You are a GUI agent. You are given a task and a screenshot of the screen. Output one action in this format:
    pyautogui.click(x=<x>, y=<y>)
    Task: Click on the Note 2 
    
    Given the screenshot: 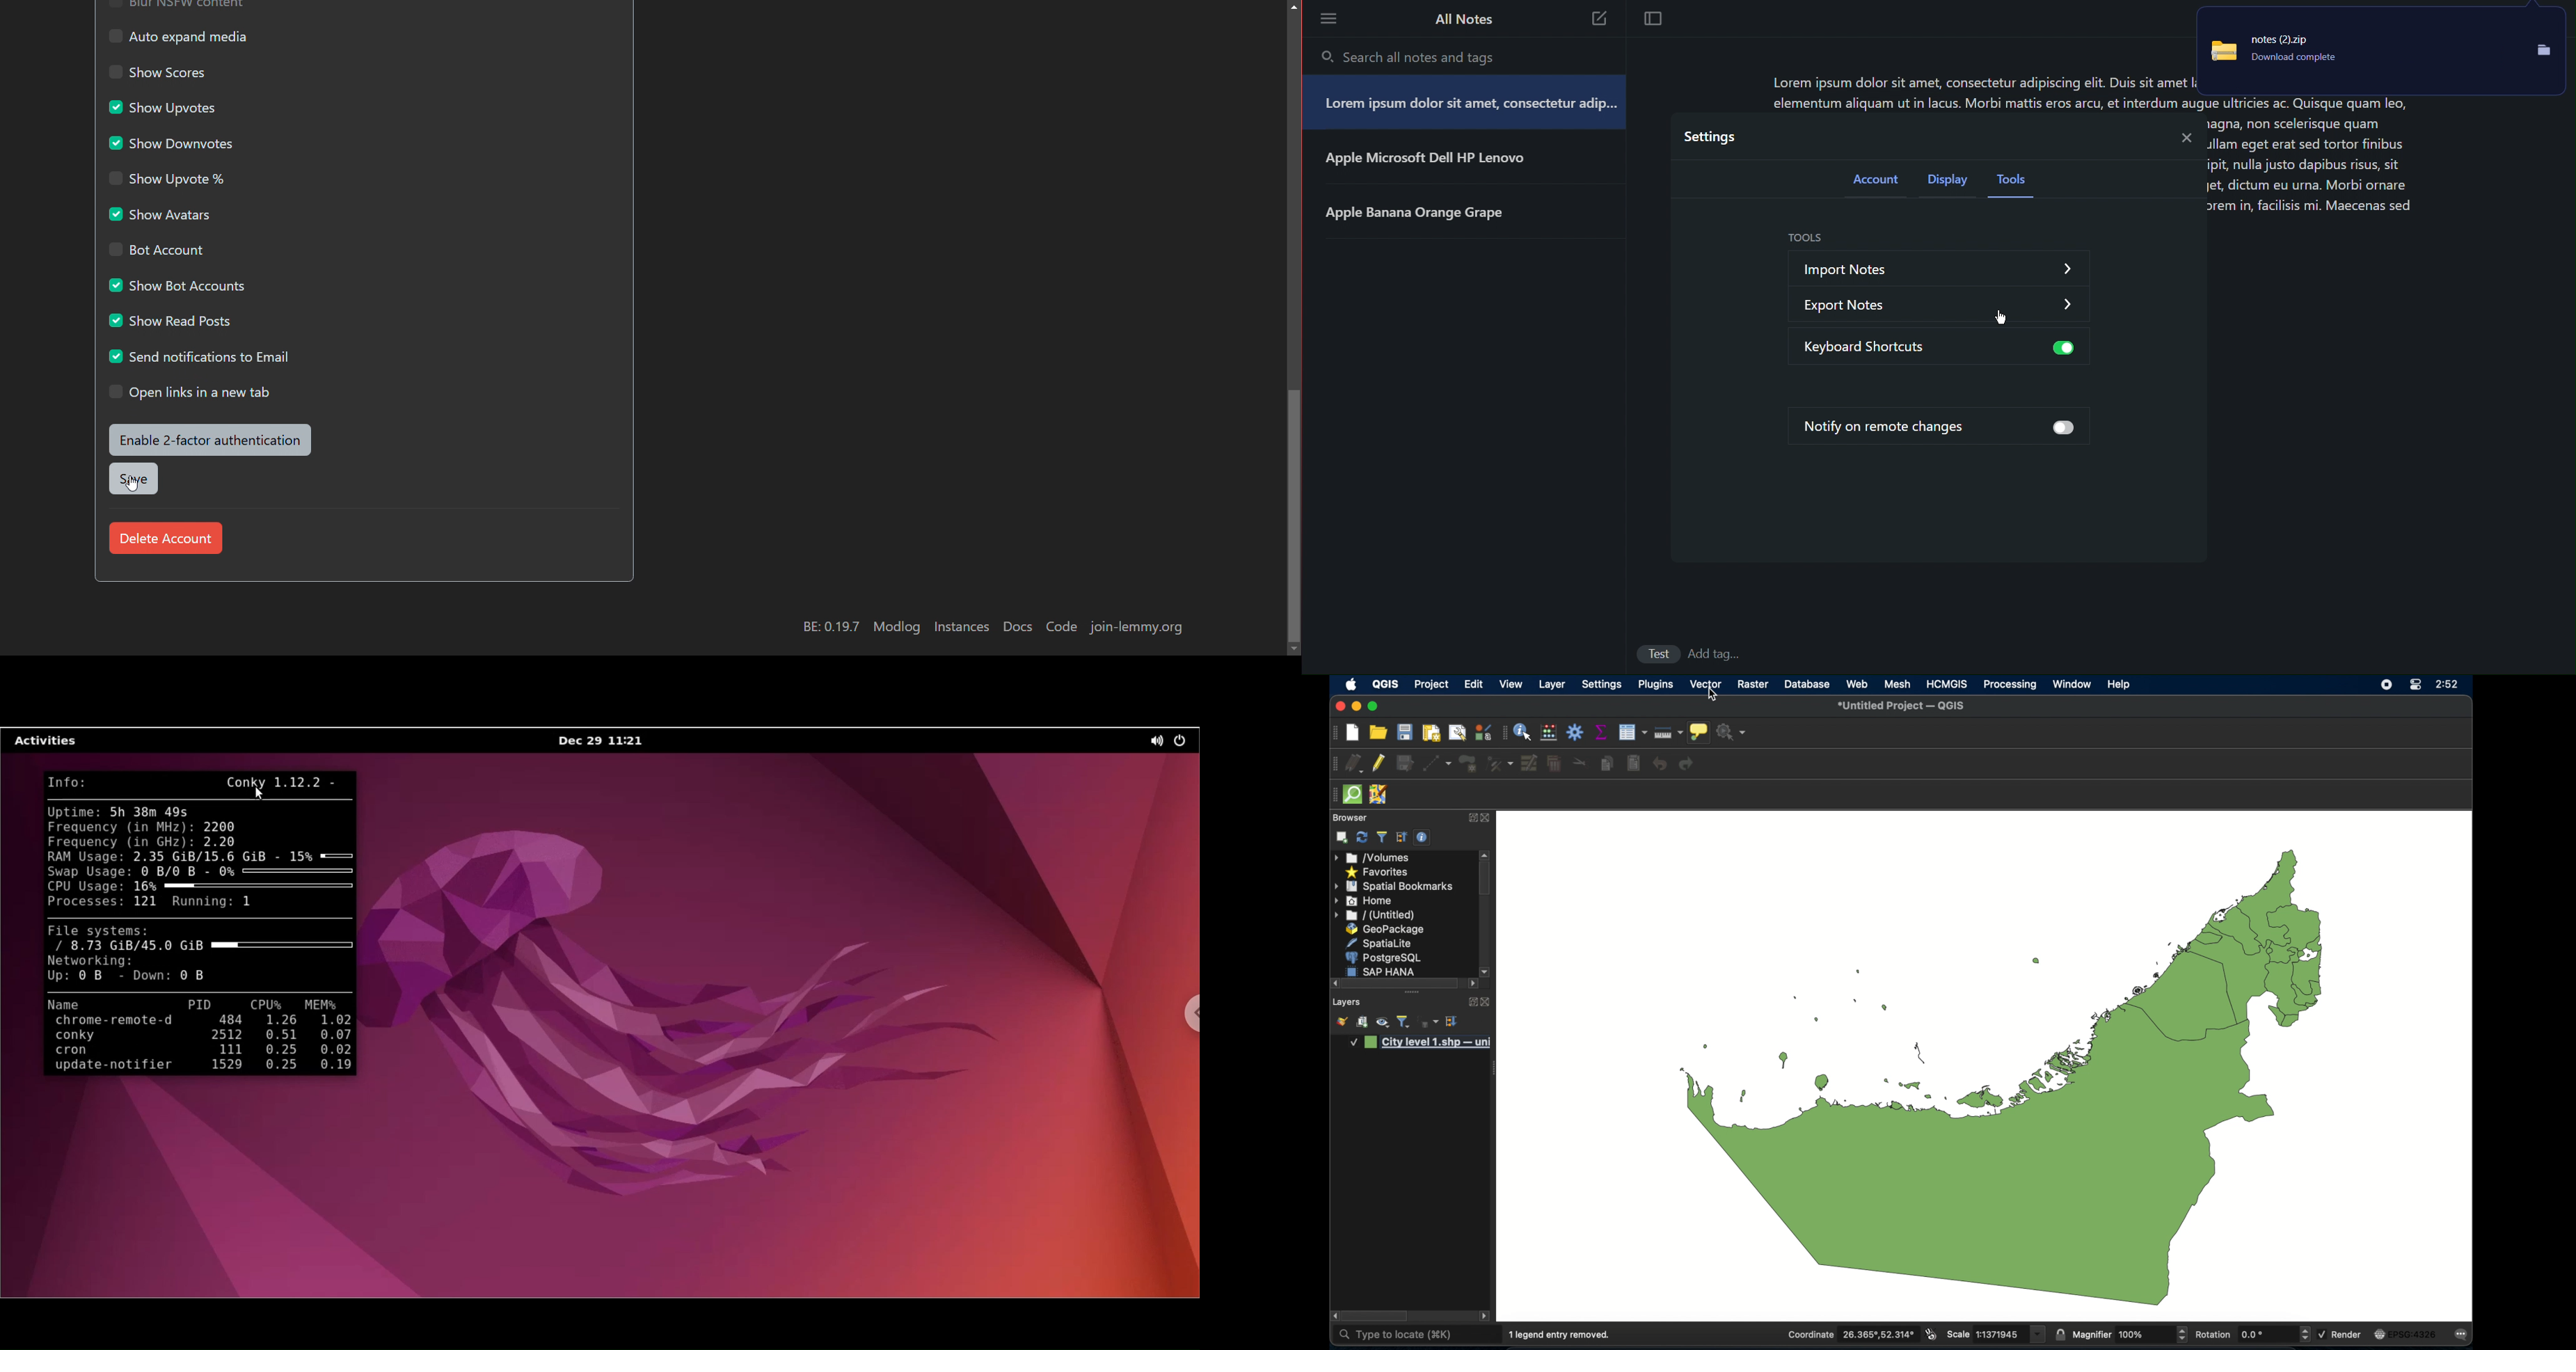 What is the action you would take?
    pyautogui.click(x=1466, y=155)
    